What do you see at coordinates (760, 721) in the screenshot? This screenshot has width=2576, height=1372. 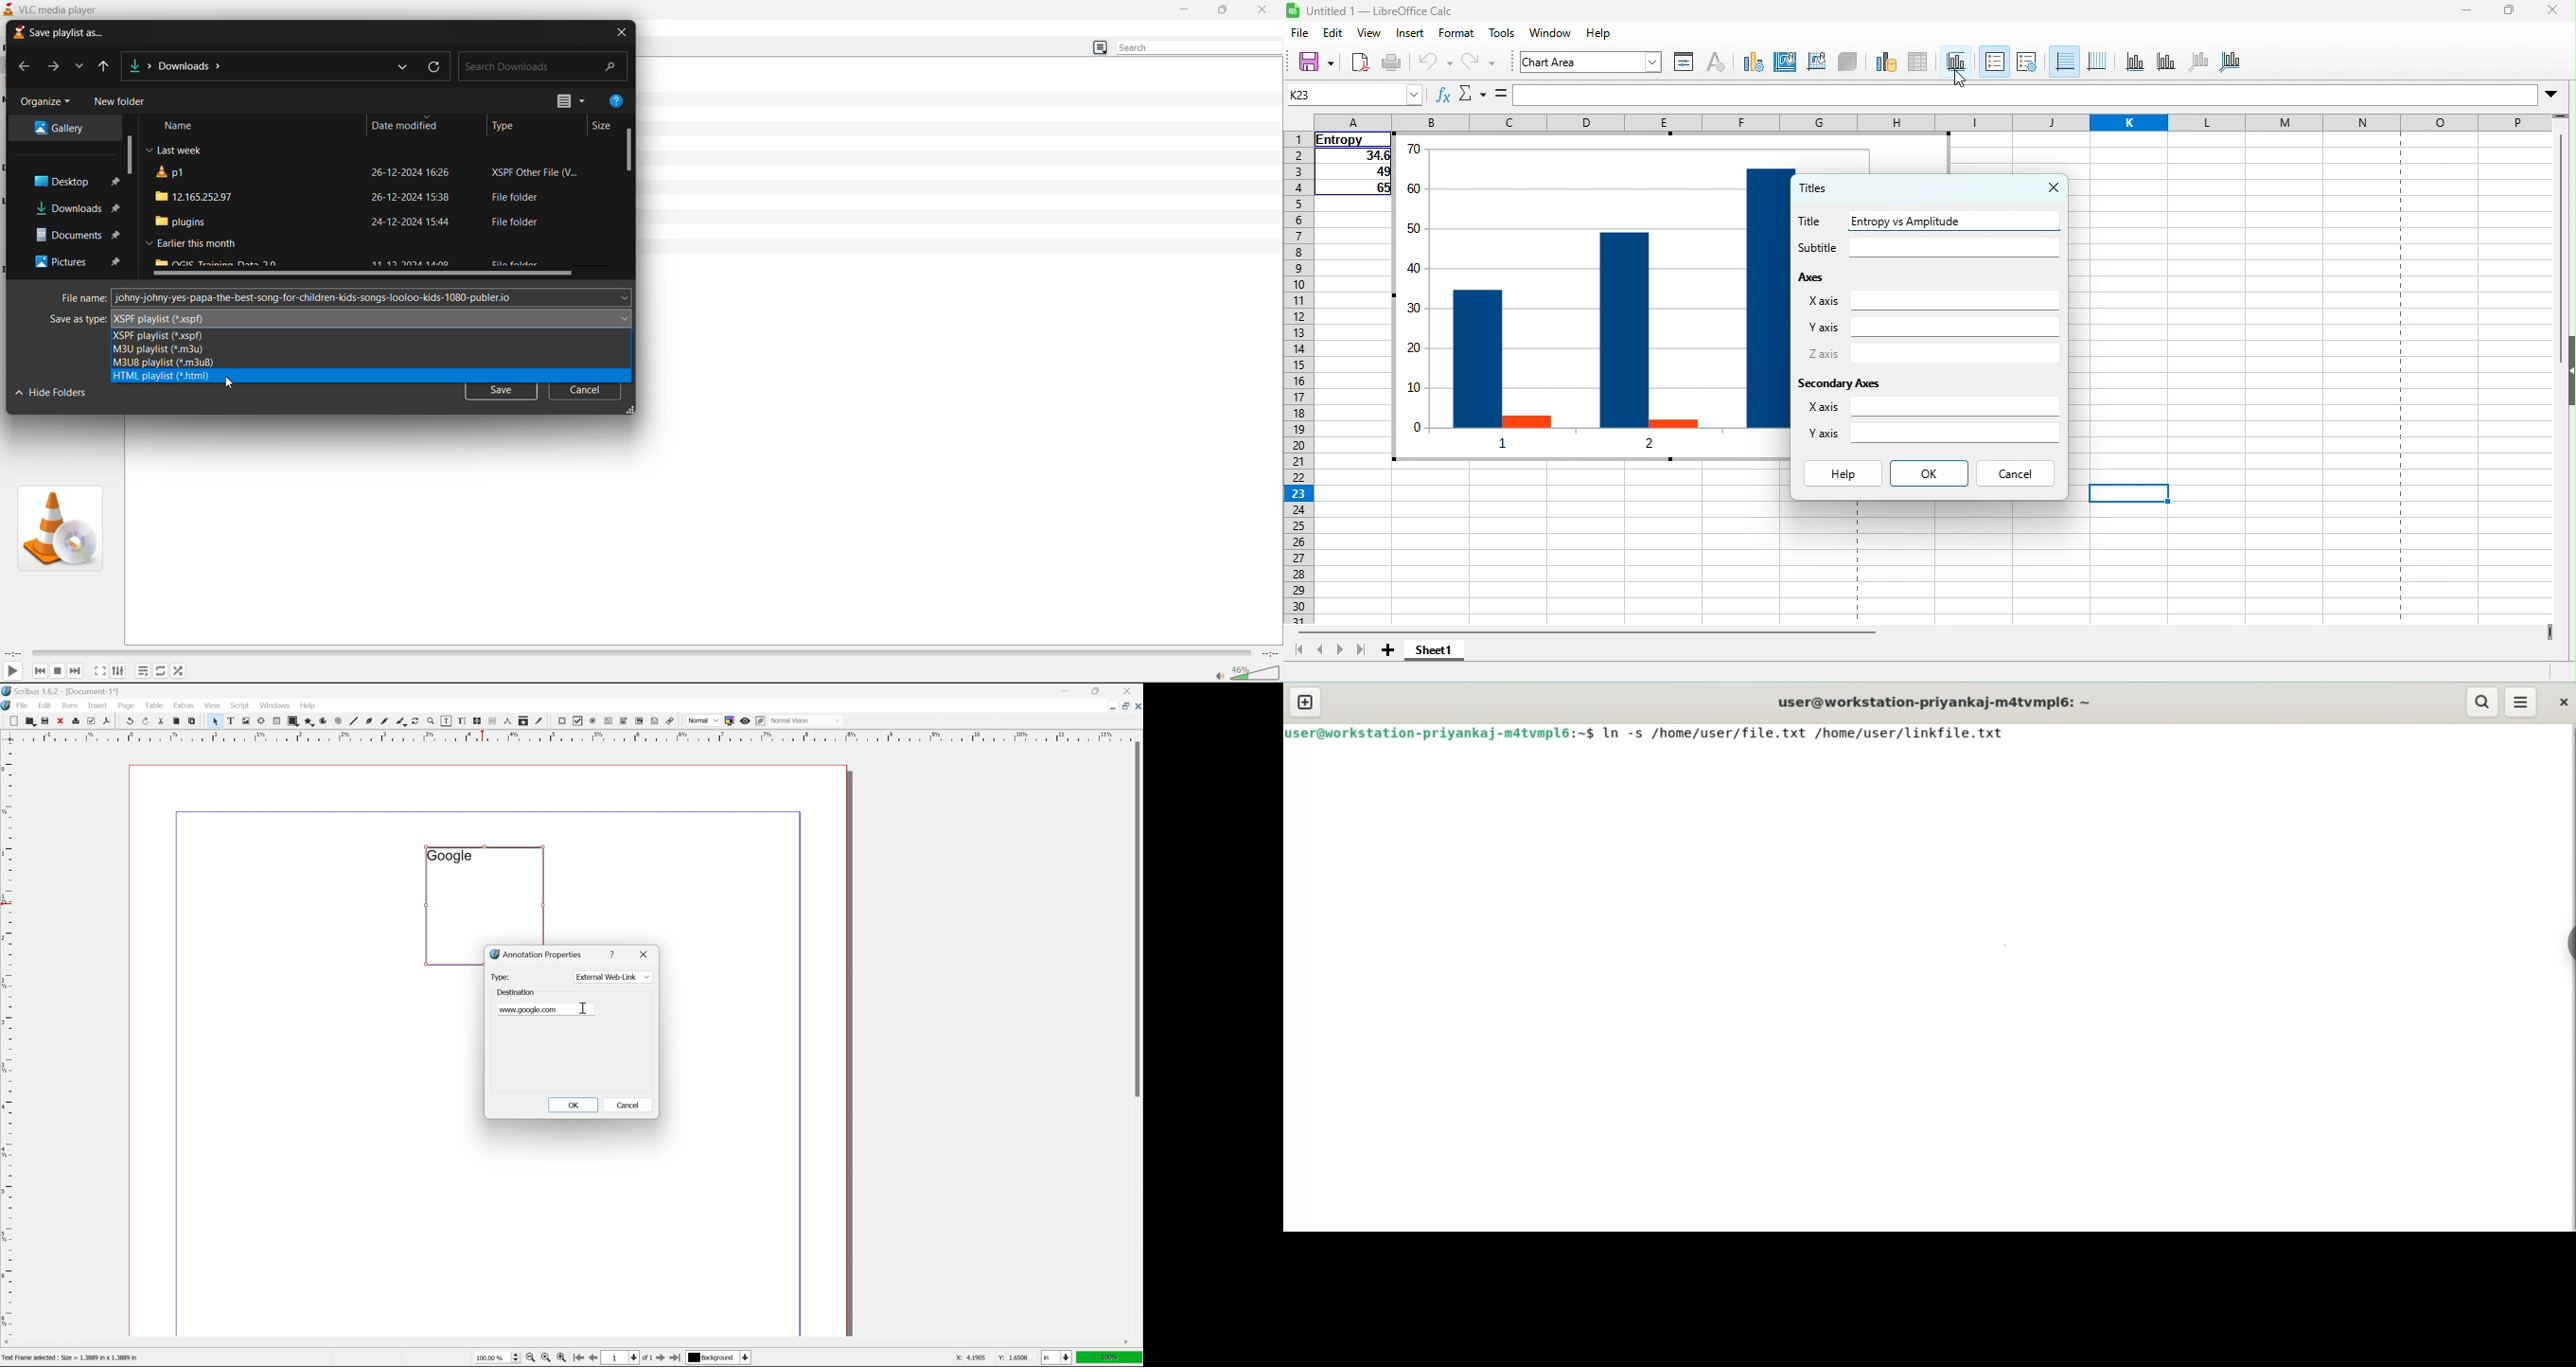 I see `edit in preview mode` at bounding box center [760, 721].